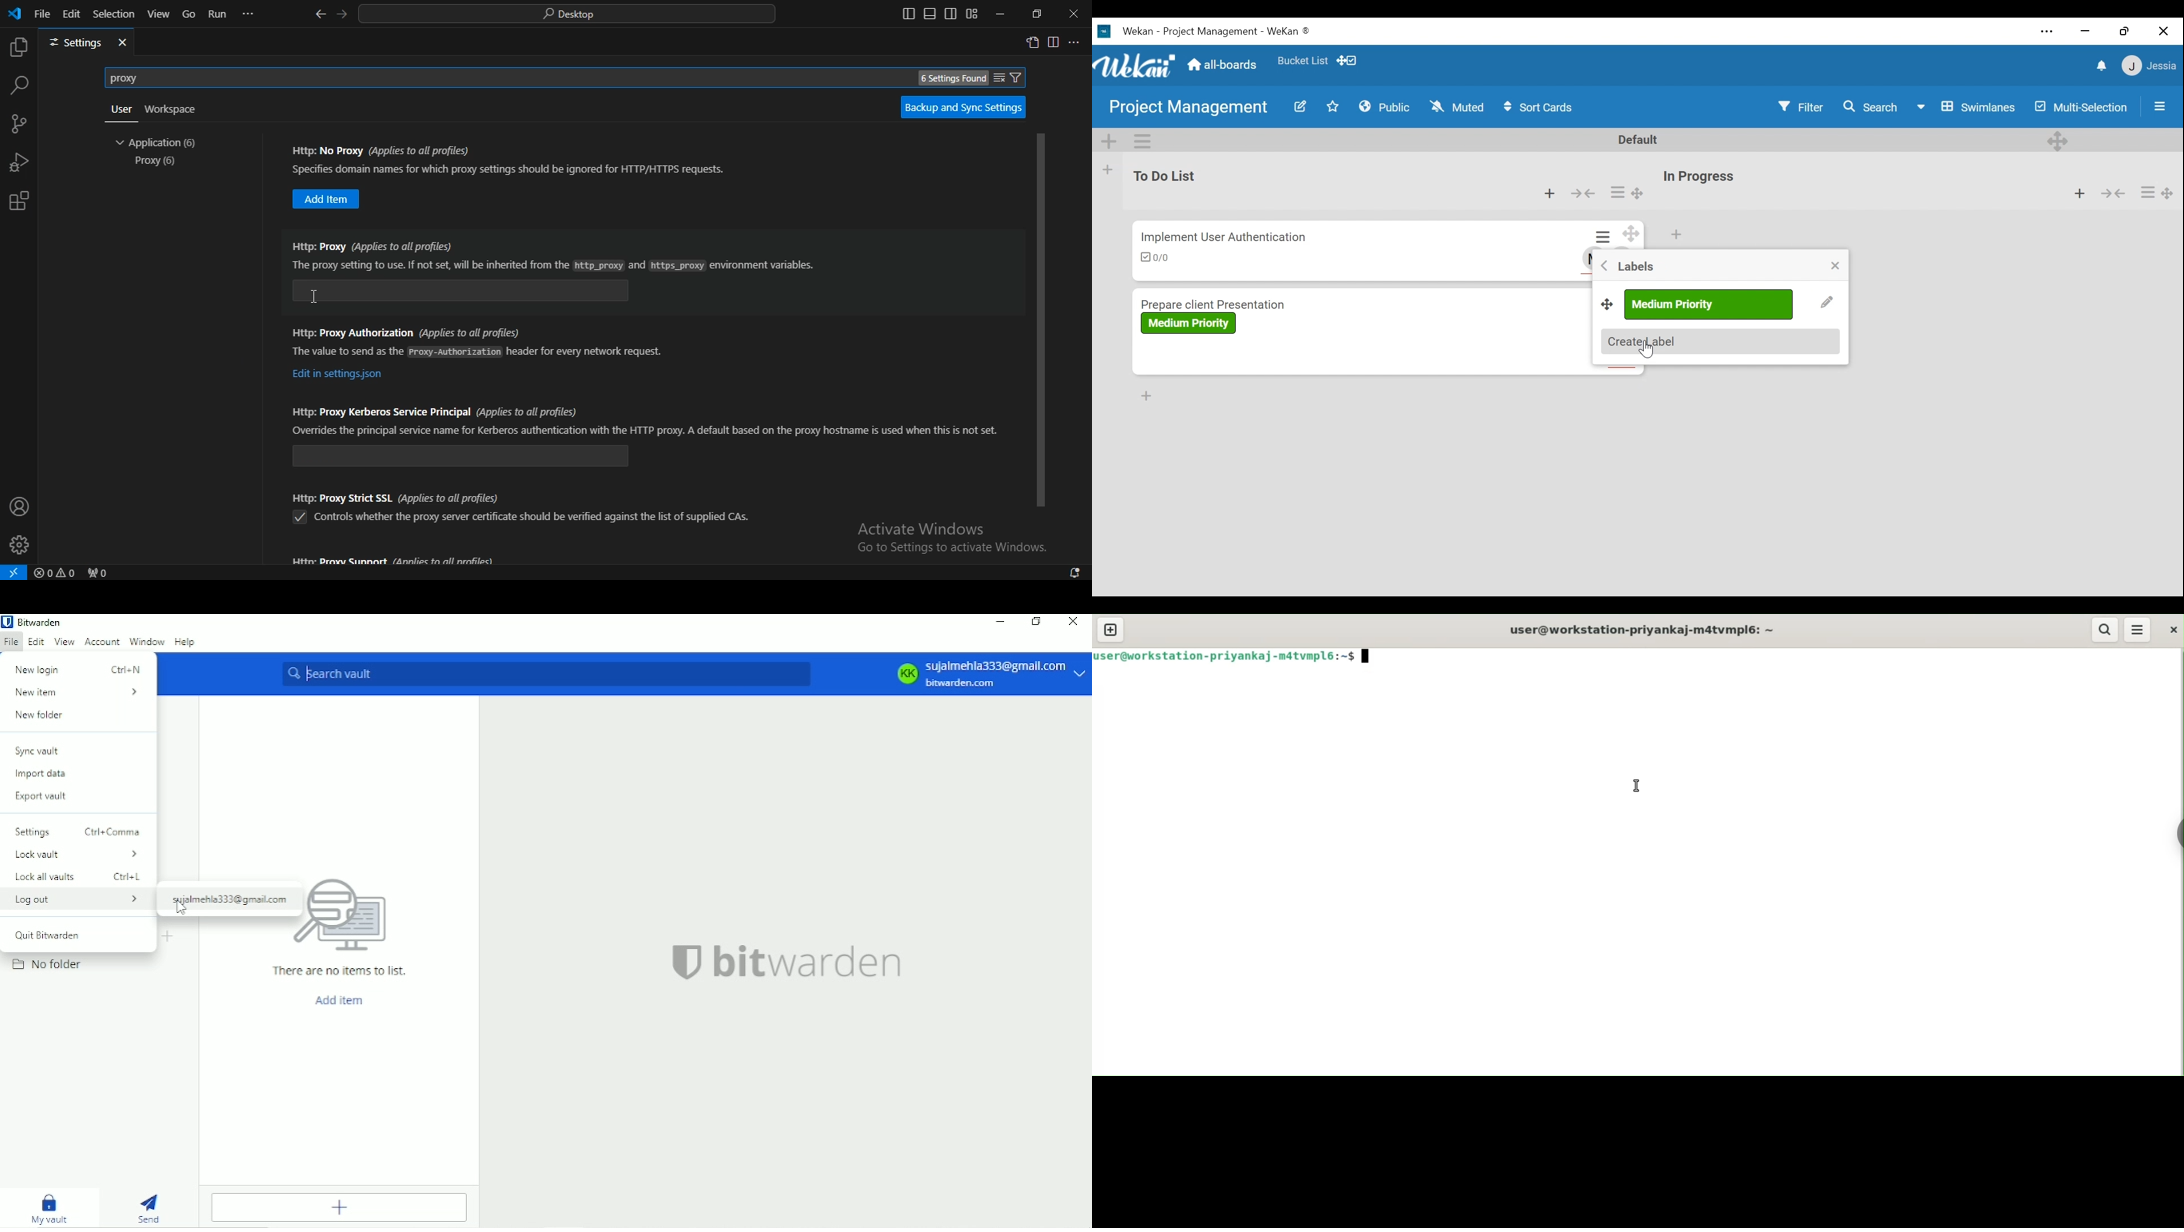 Image resolution: width=2184 pixels, height=1232 pixels. What do you see at coordinates (1189, 323) in the screenshot?
I see `Label` at bounding box center [1189, 323].